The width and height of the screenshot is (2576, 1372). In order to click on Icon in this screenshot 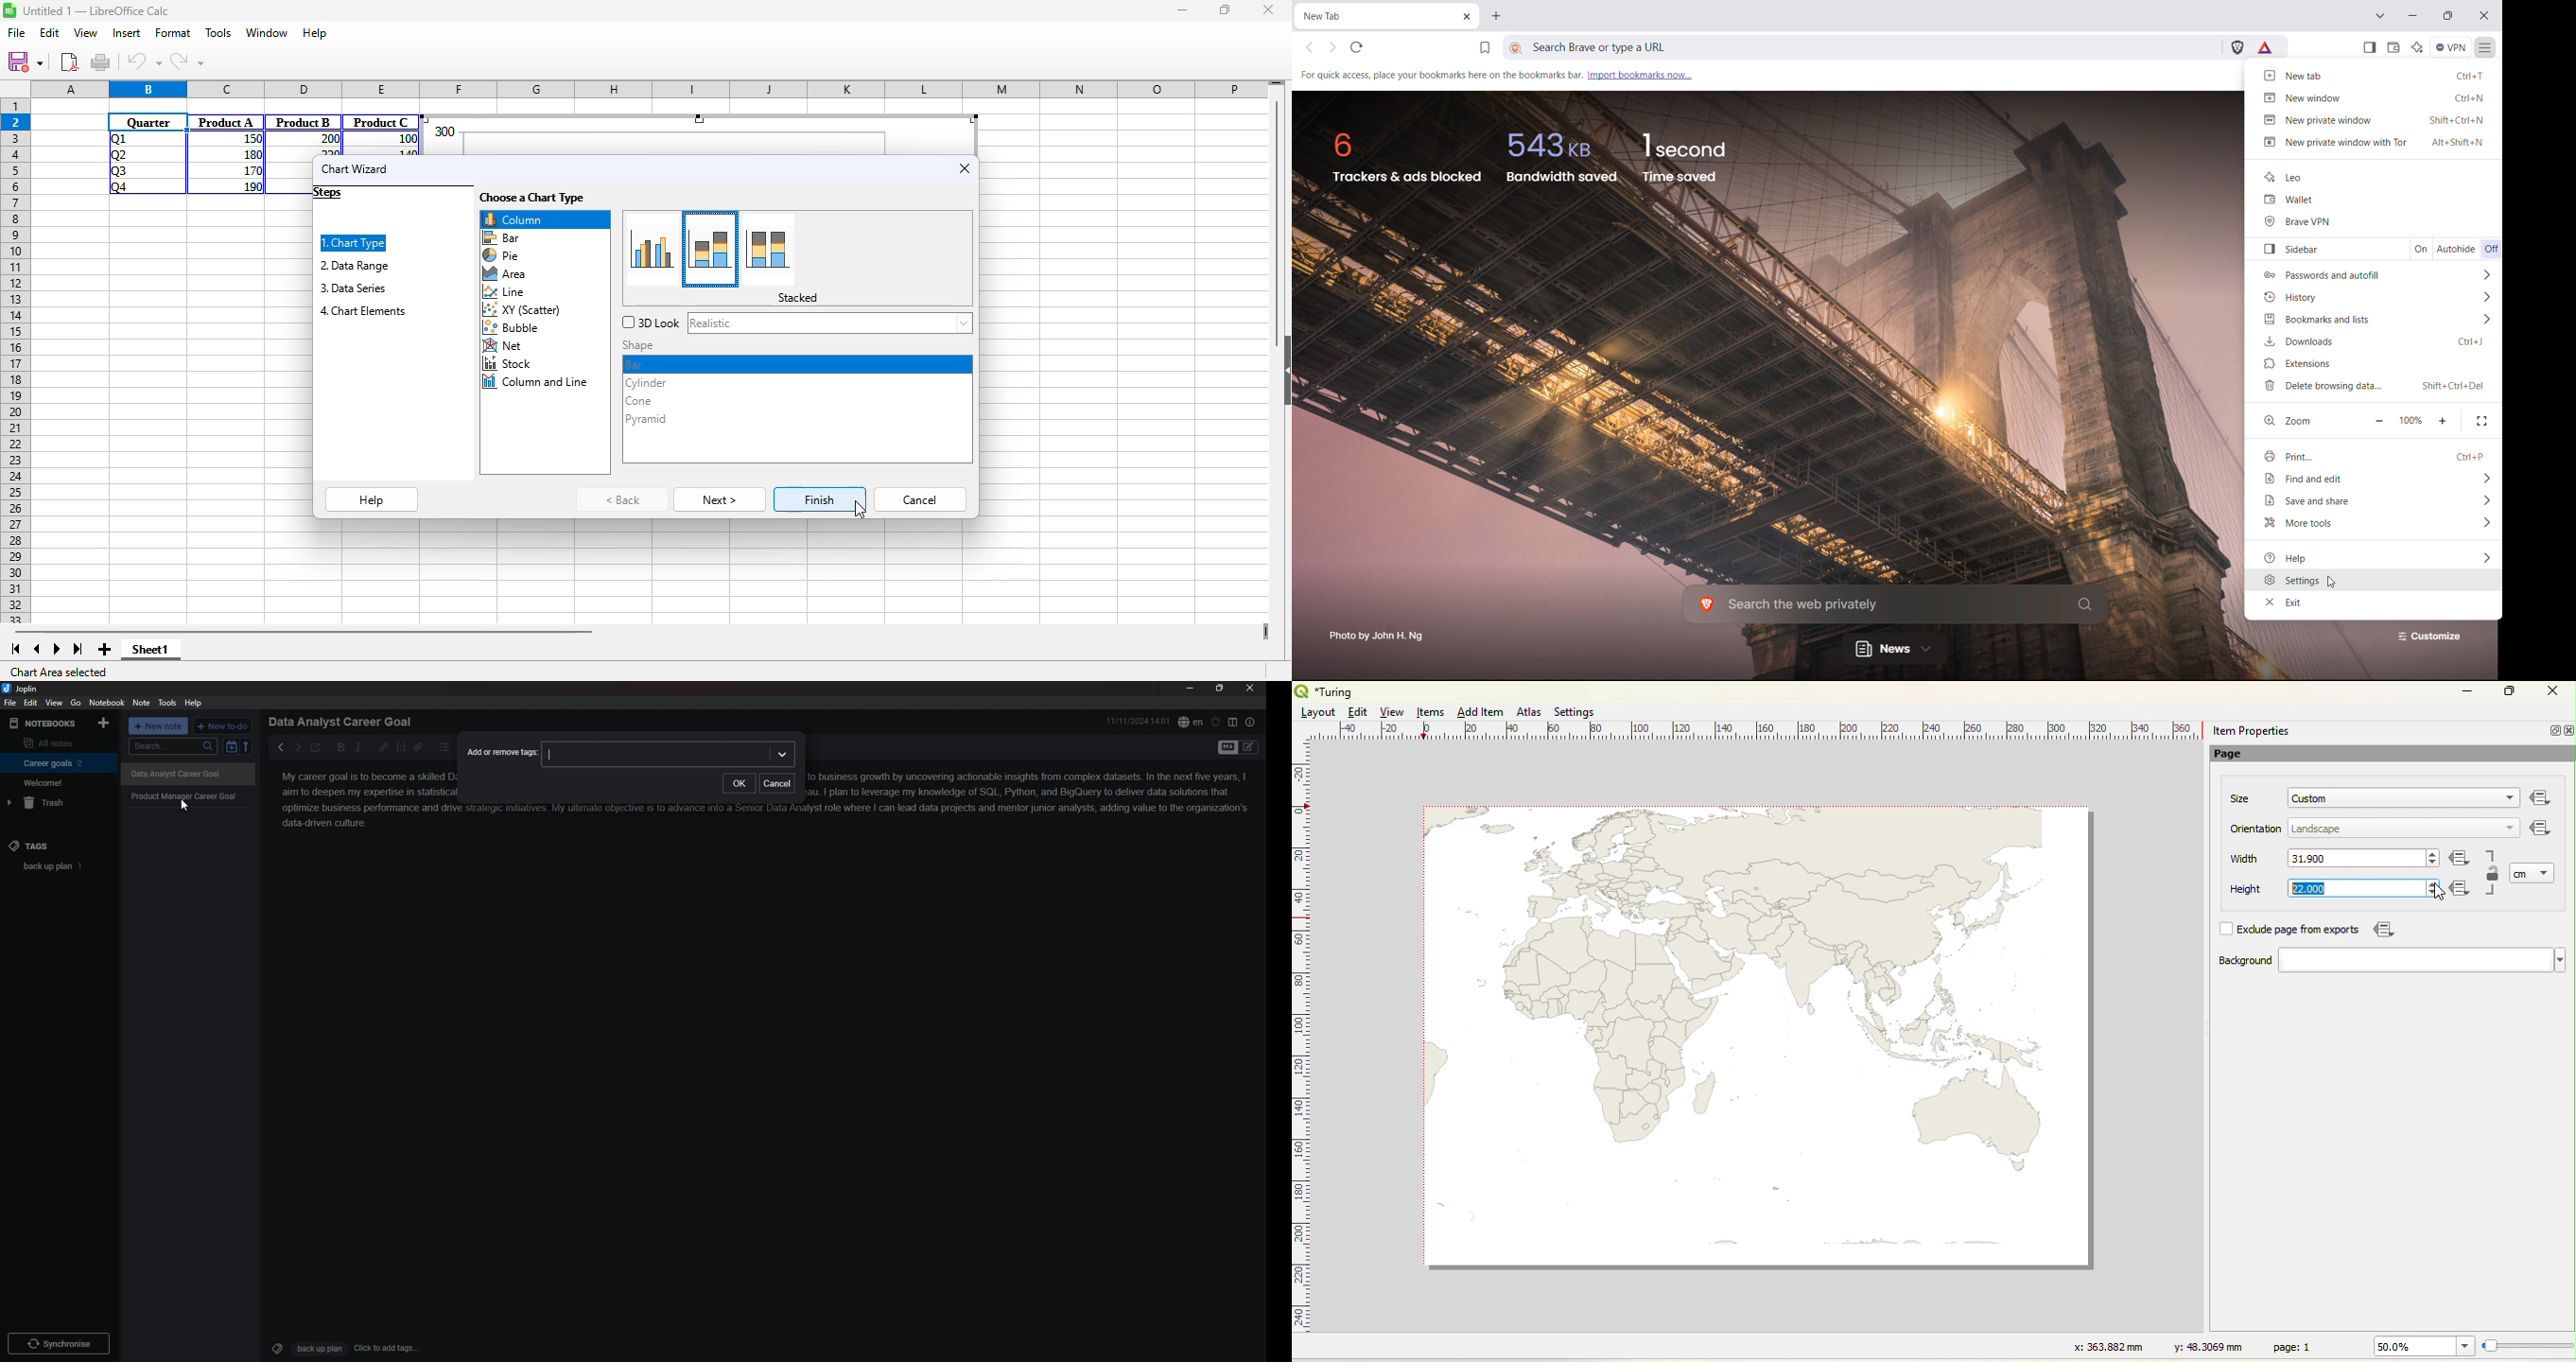, I will do `click(2382, 929)`.